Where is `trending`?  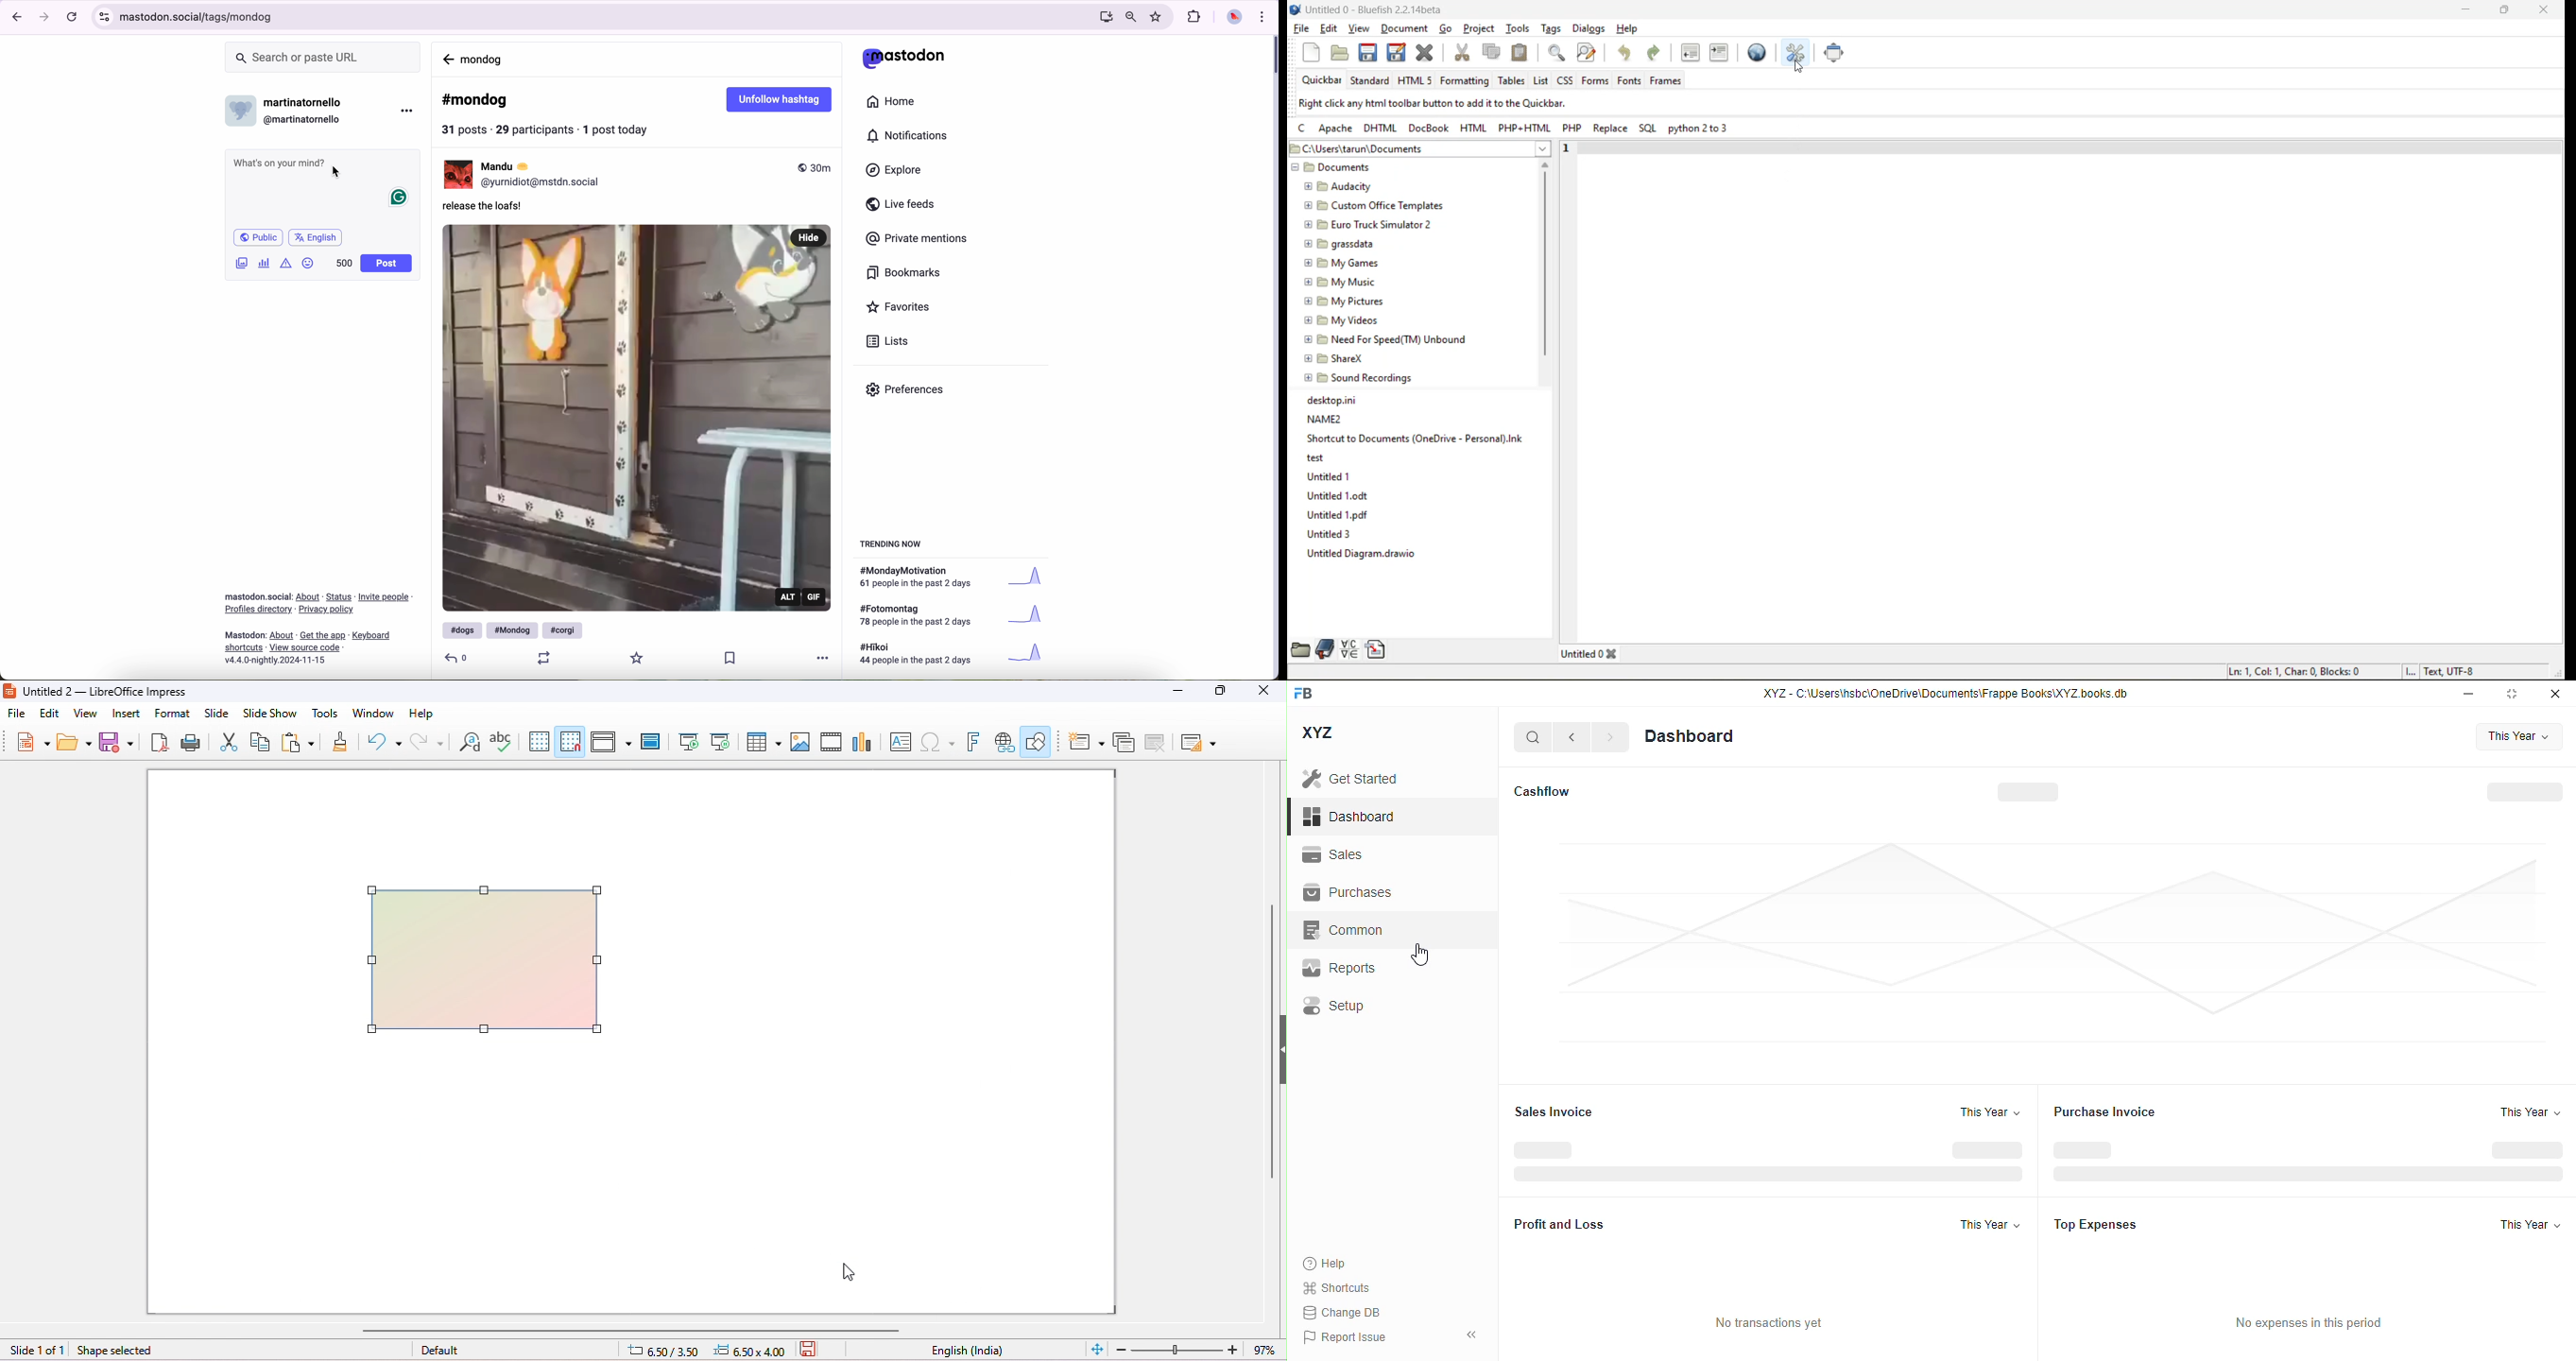
trending is located at coordinates (894, 546).